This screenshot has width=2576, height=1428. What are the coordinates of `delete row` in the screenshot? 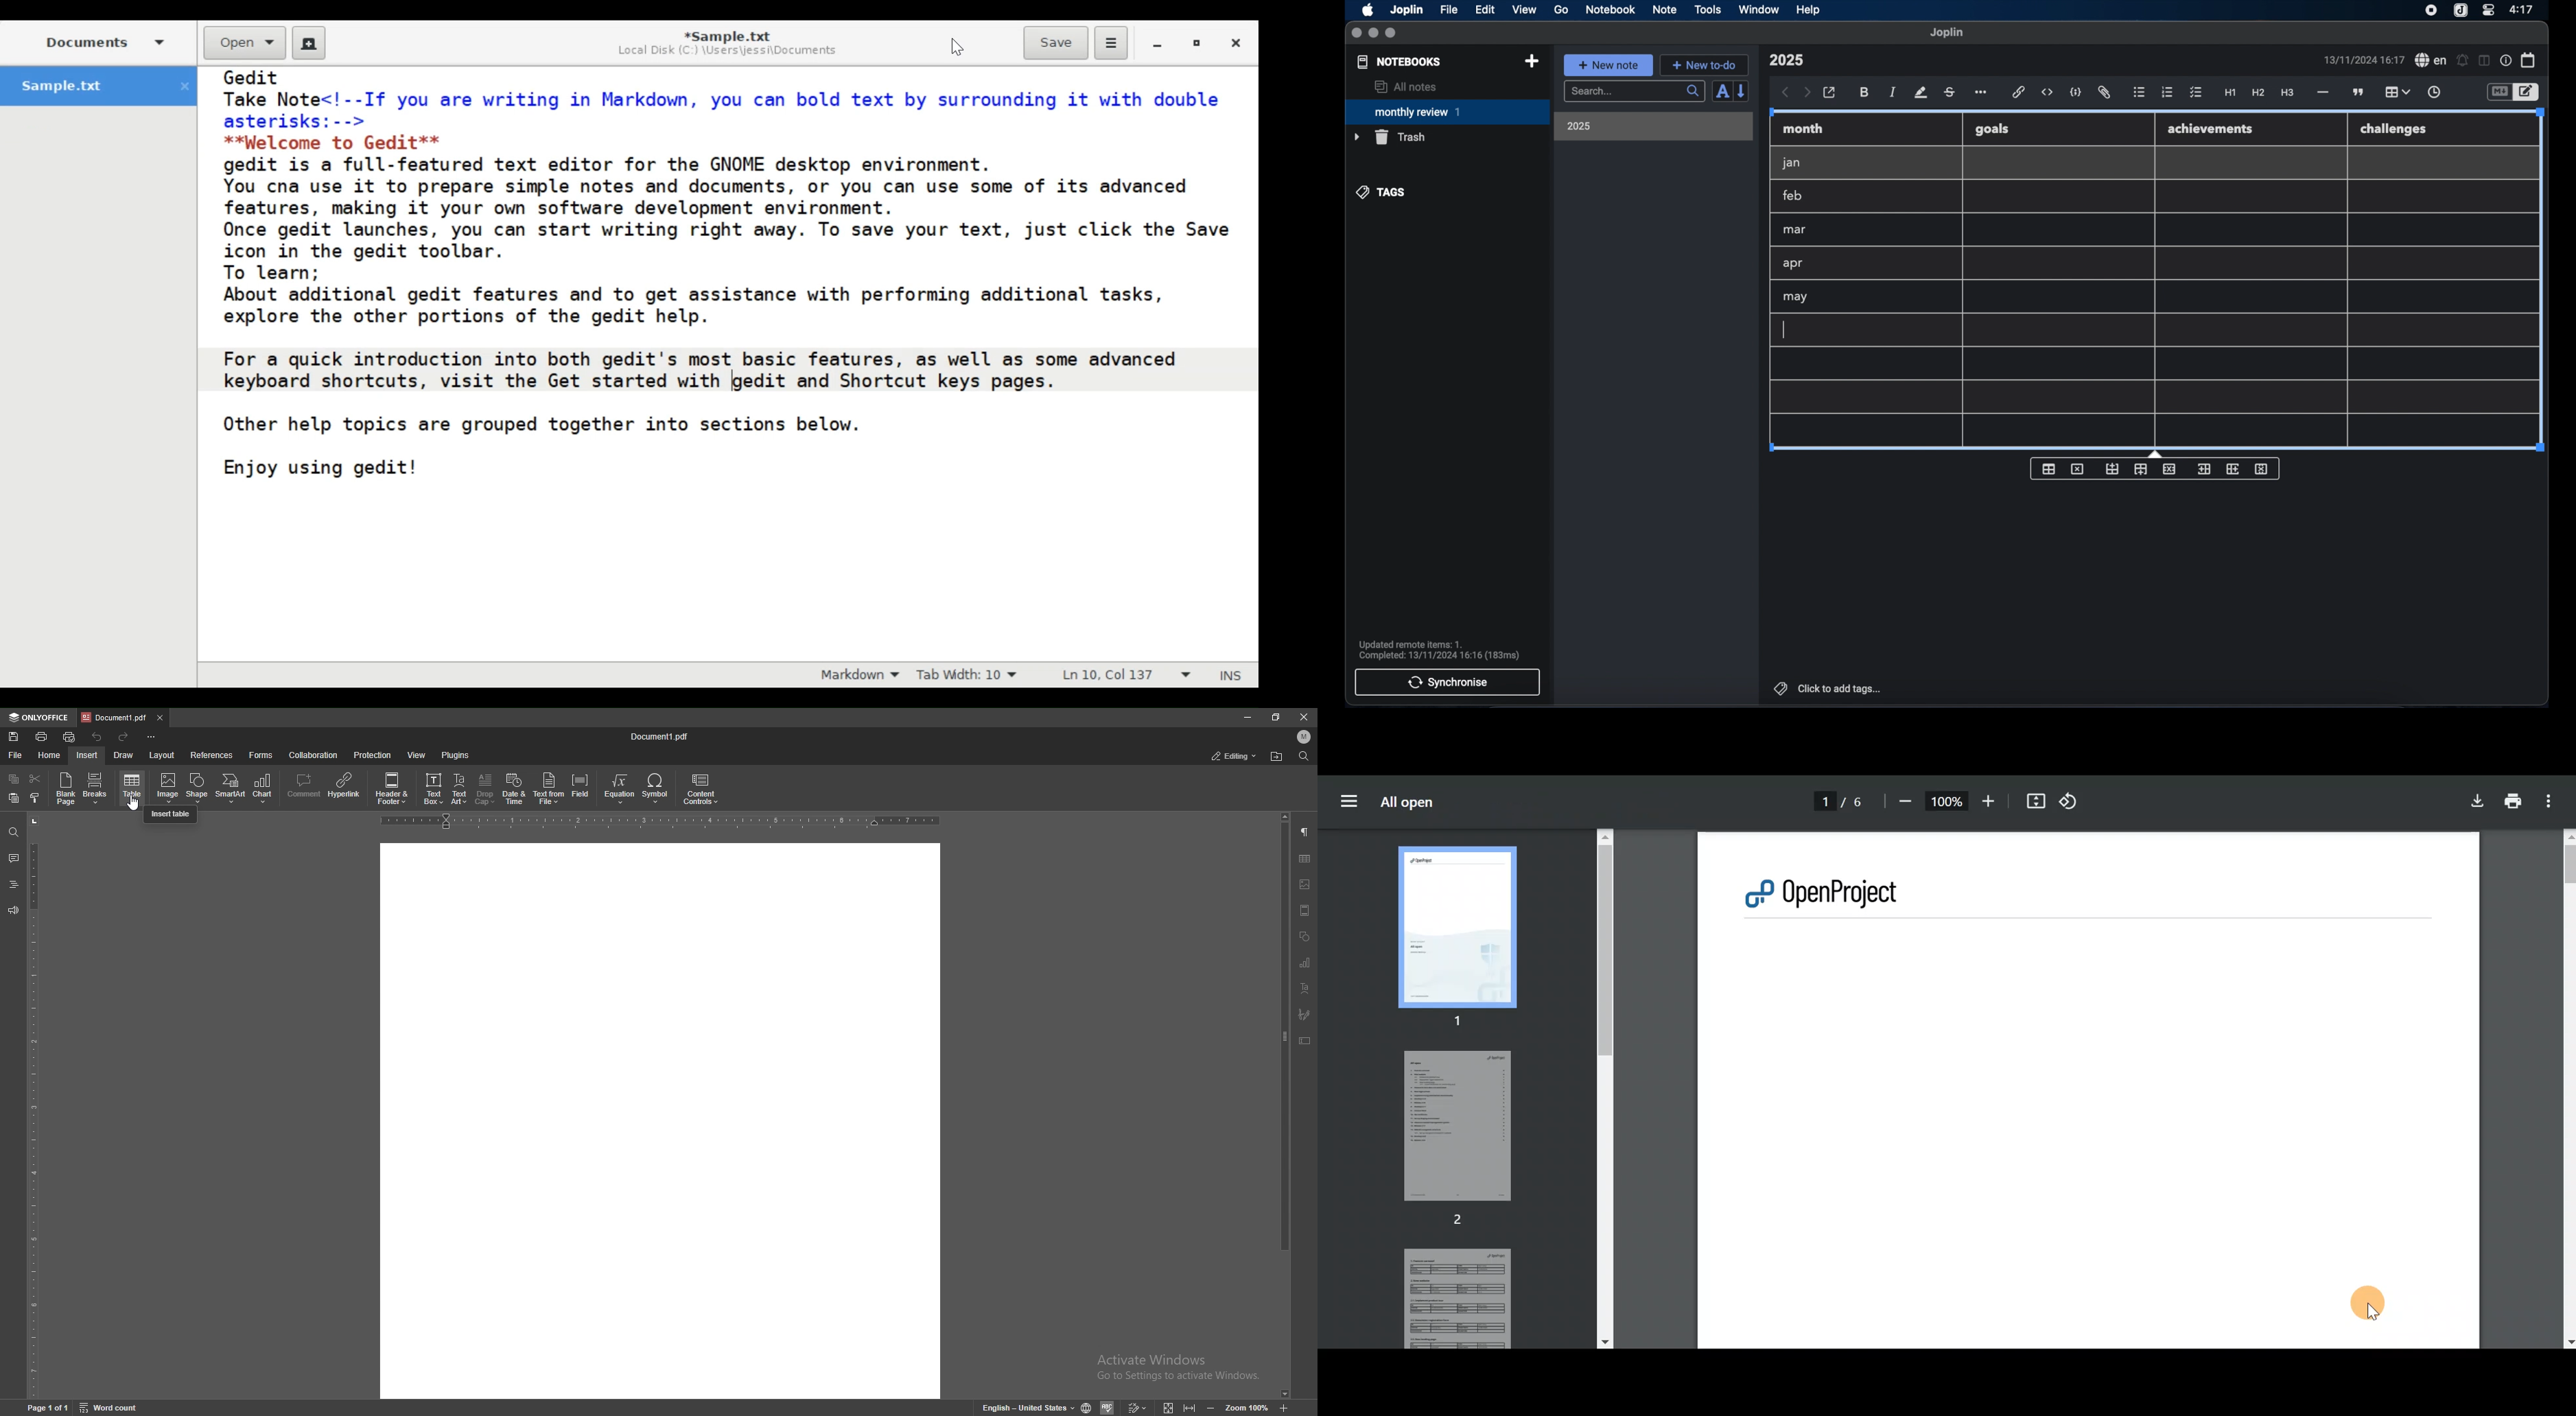 It's located at (2171, 468).